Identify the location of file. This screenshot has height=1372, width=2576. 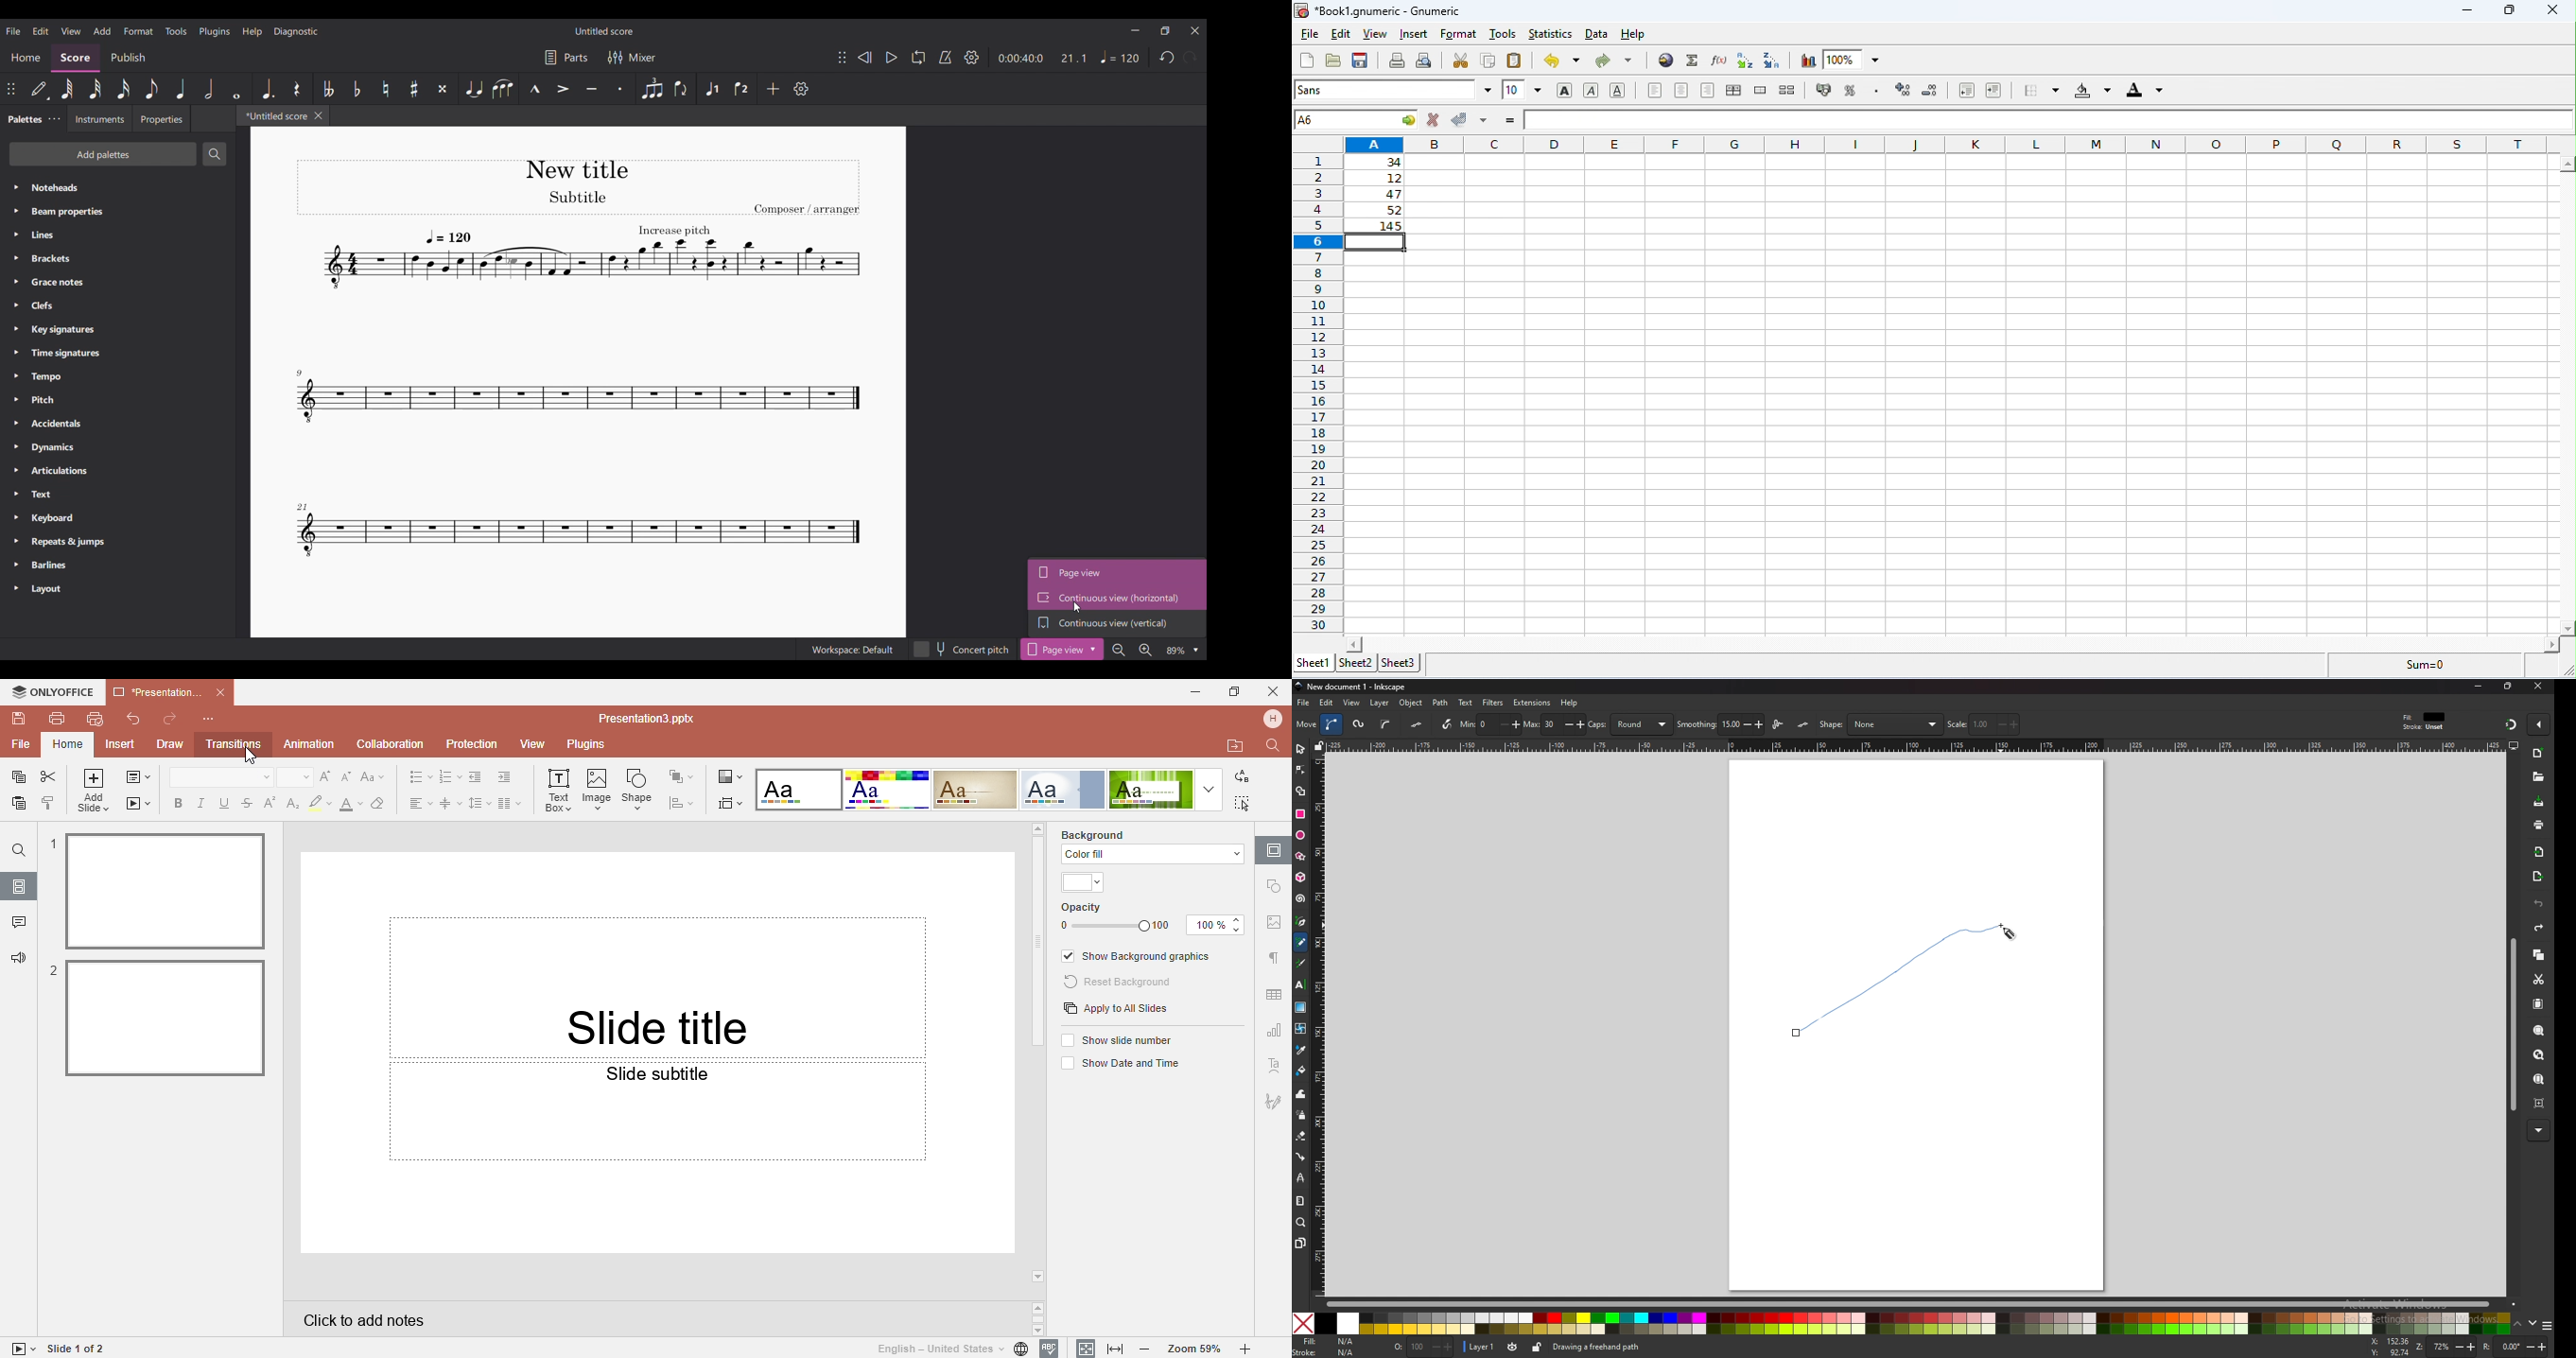
(1305, 703).